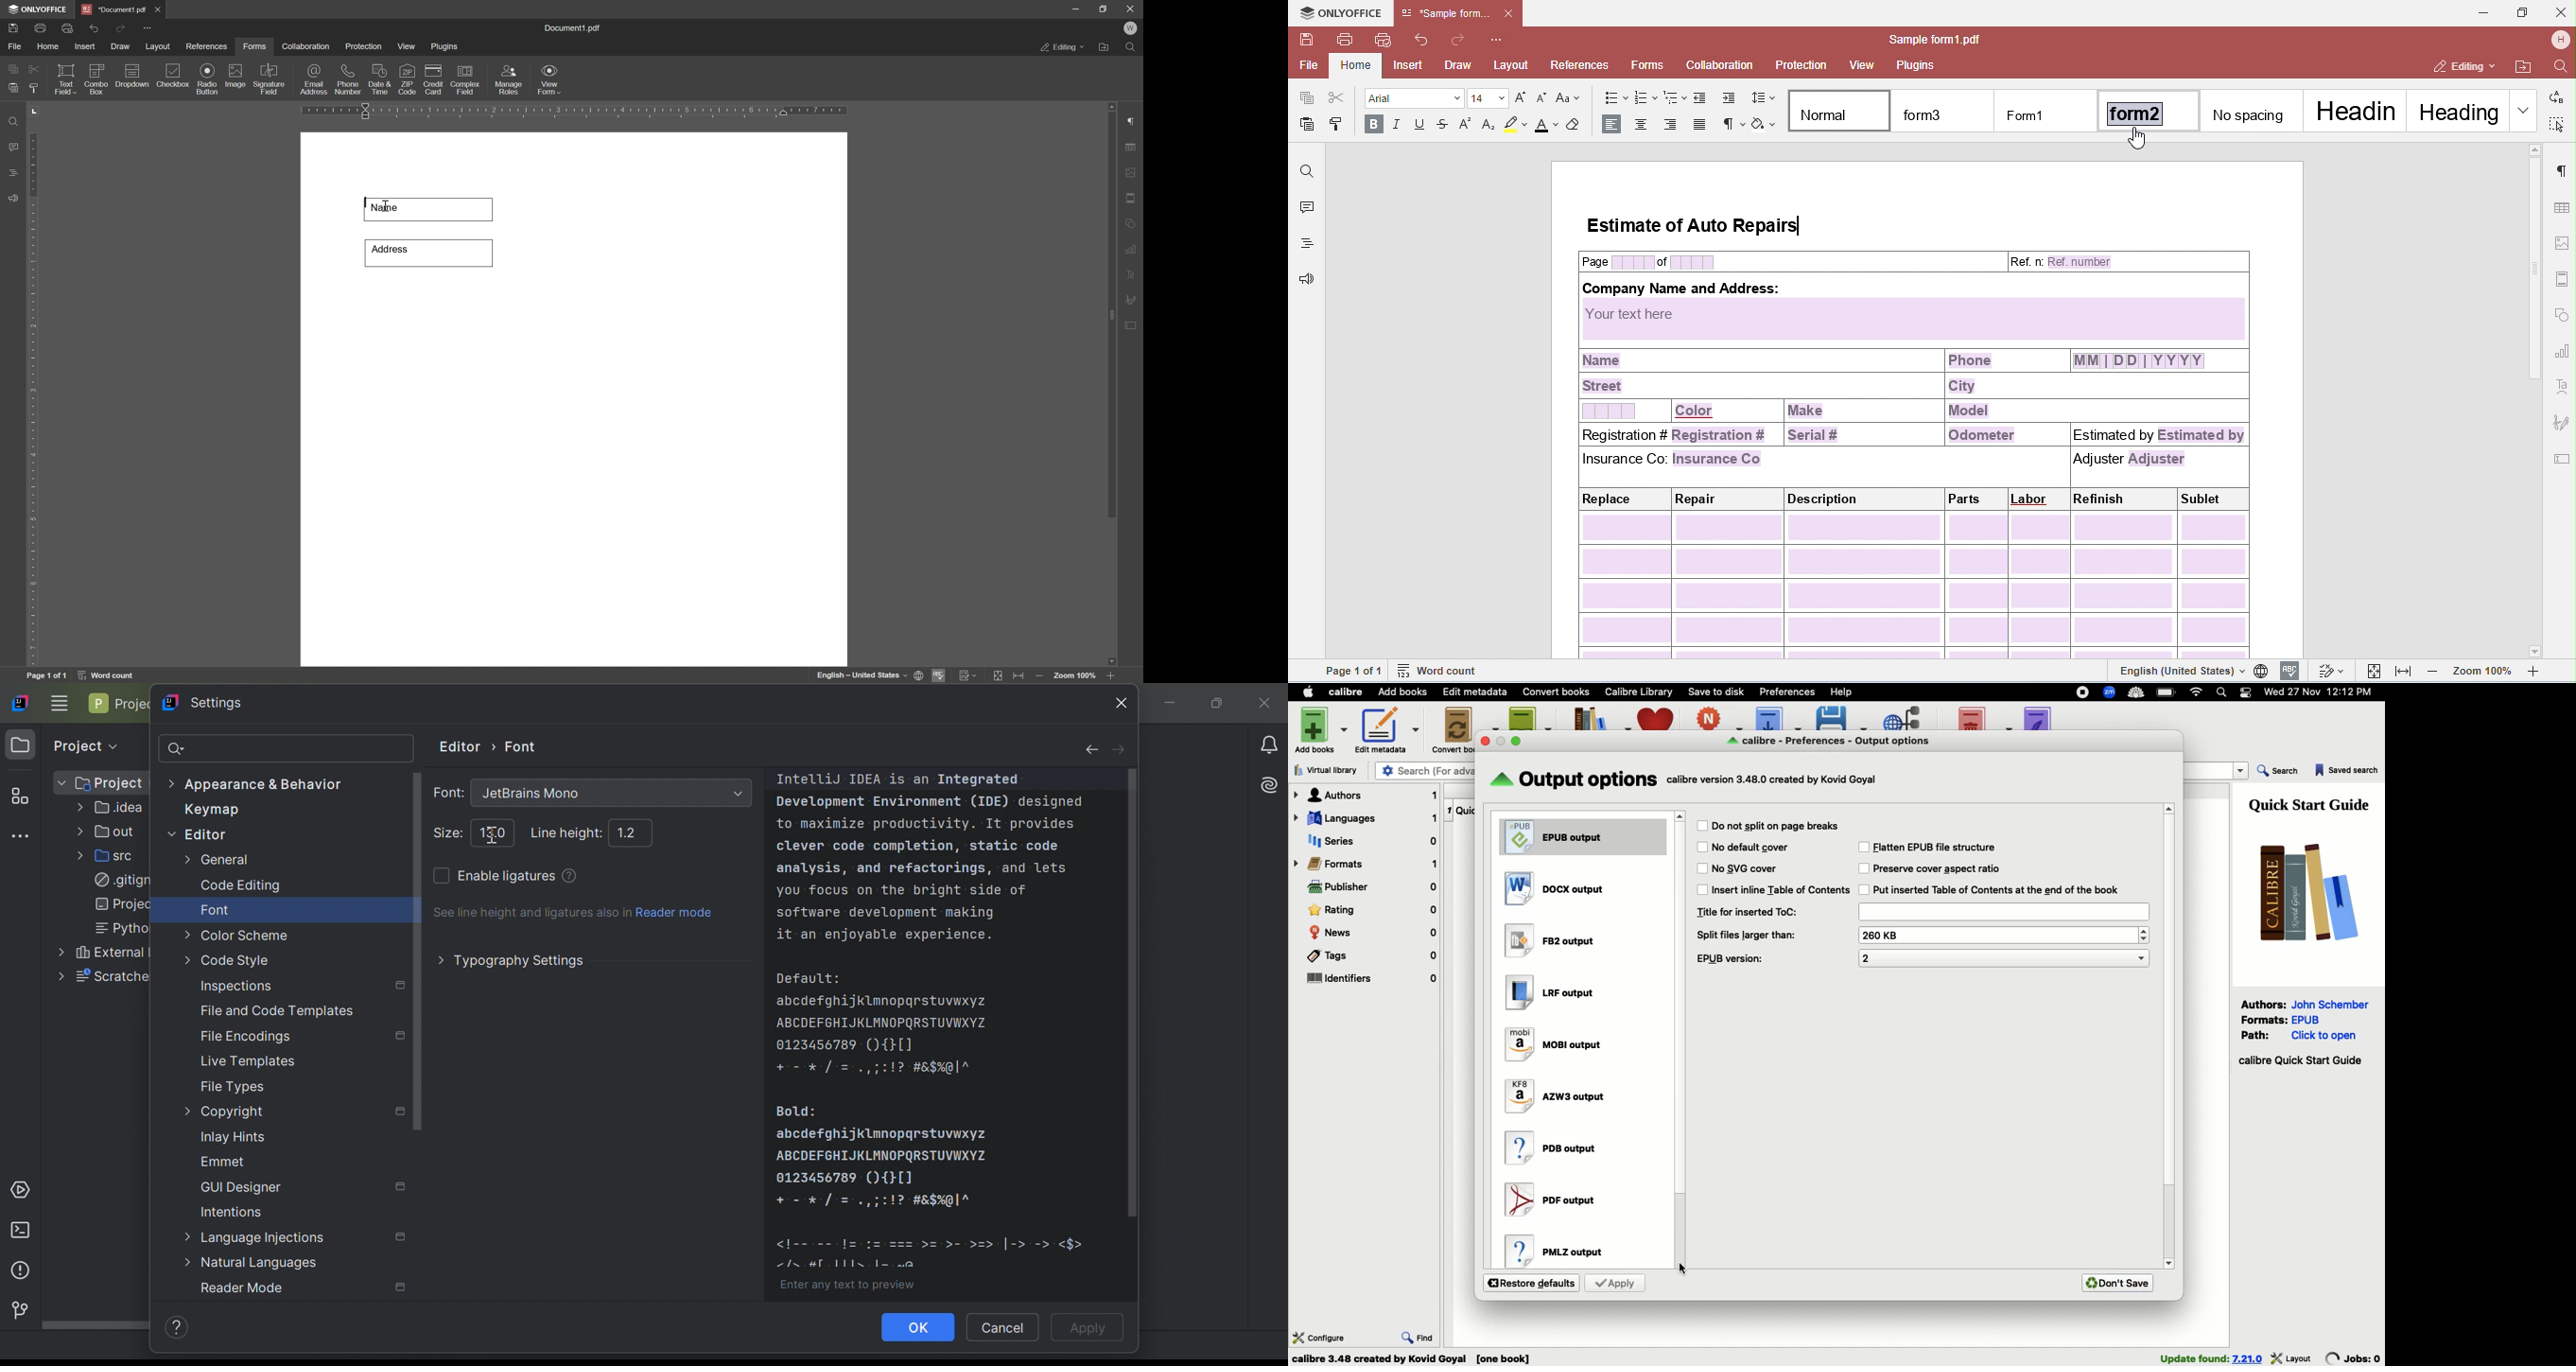 The width and height of the screenshot is (2576, 1372). Describe the element at coordinates (84, 47) in the screenshot. I see `insert` at that location.